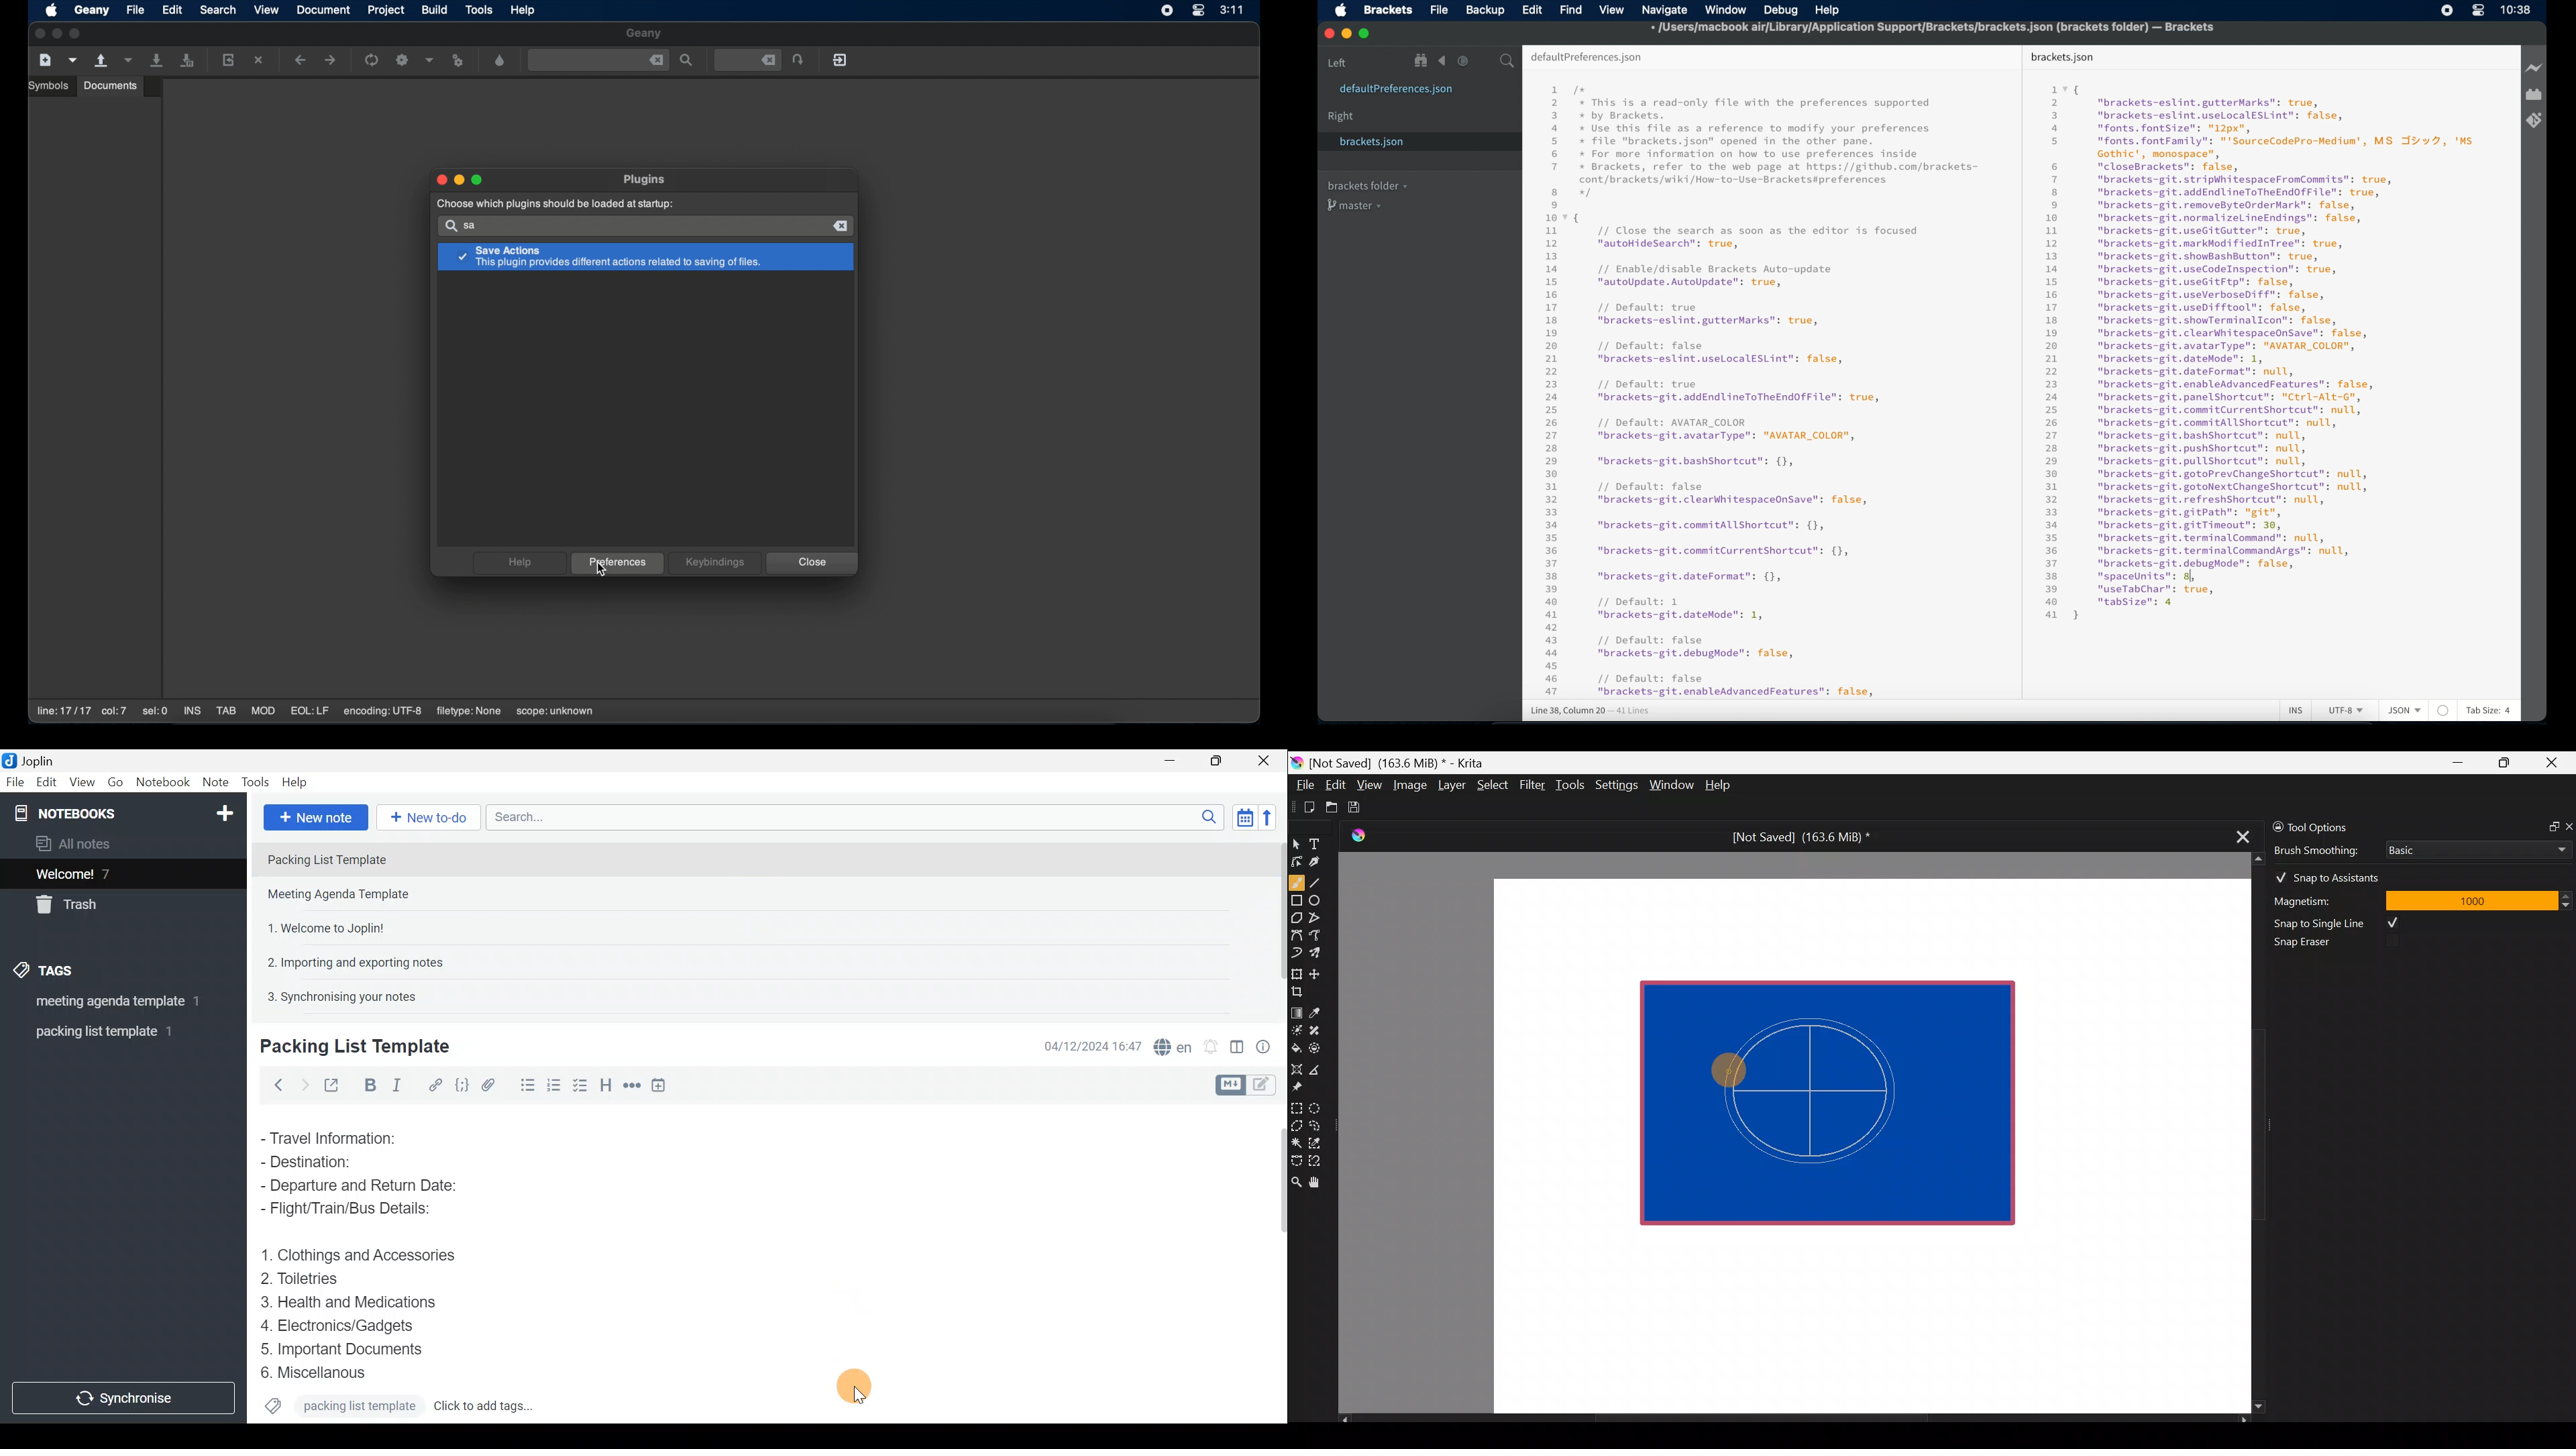  Describe the element at coordinates (2249, 1133) in the screenshot. I see `Scroll bar` at that location.